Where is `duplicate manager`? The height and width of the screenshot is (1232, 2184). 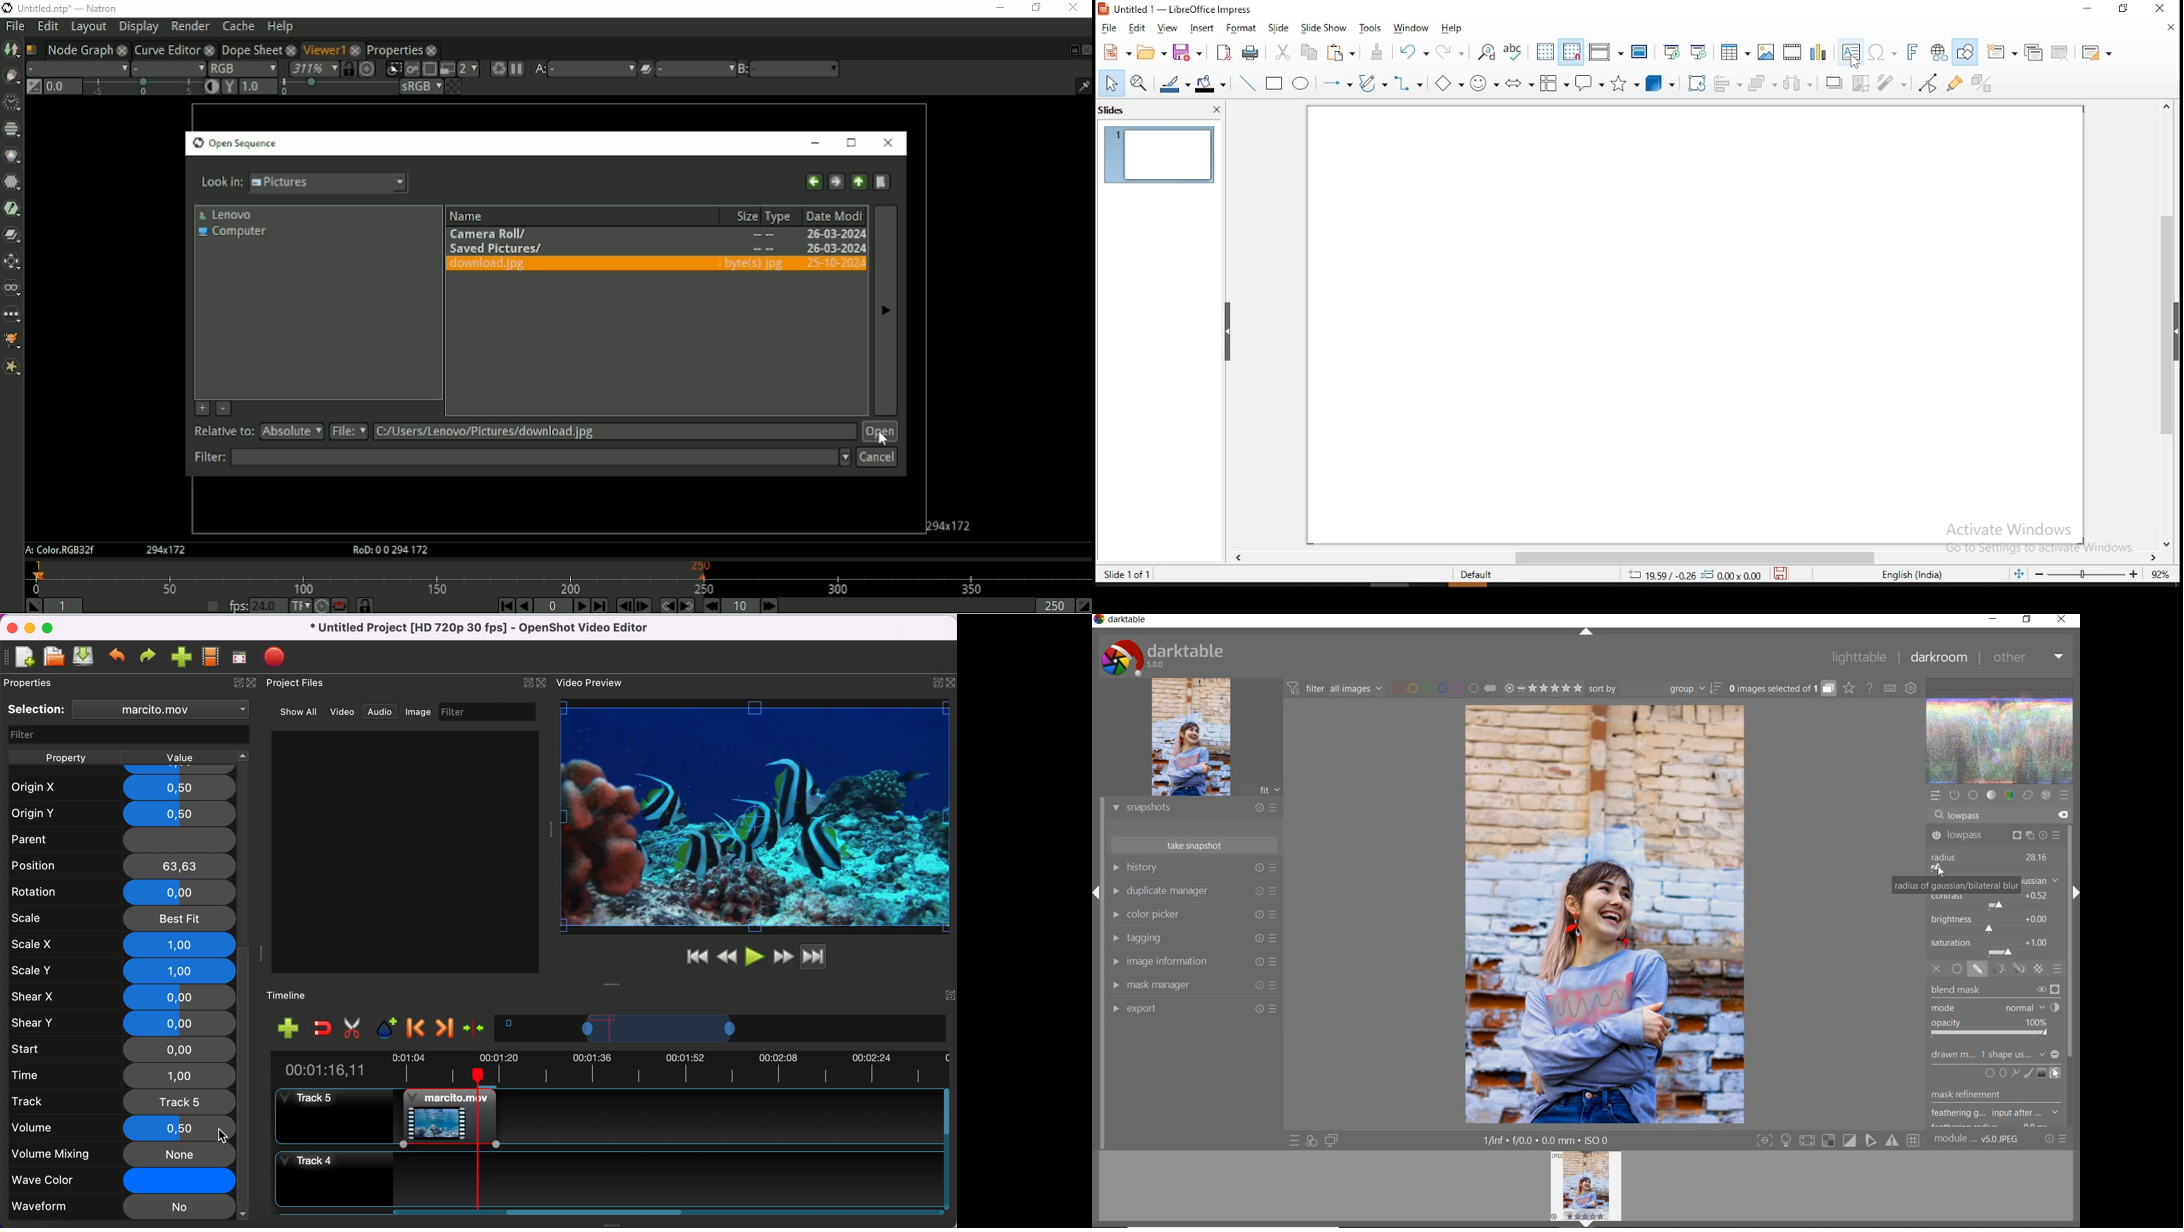
duplicate manager is located at coordinates (1196, 892).